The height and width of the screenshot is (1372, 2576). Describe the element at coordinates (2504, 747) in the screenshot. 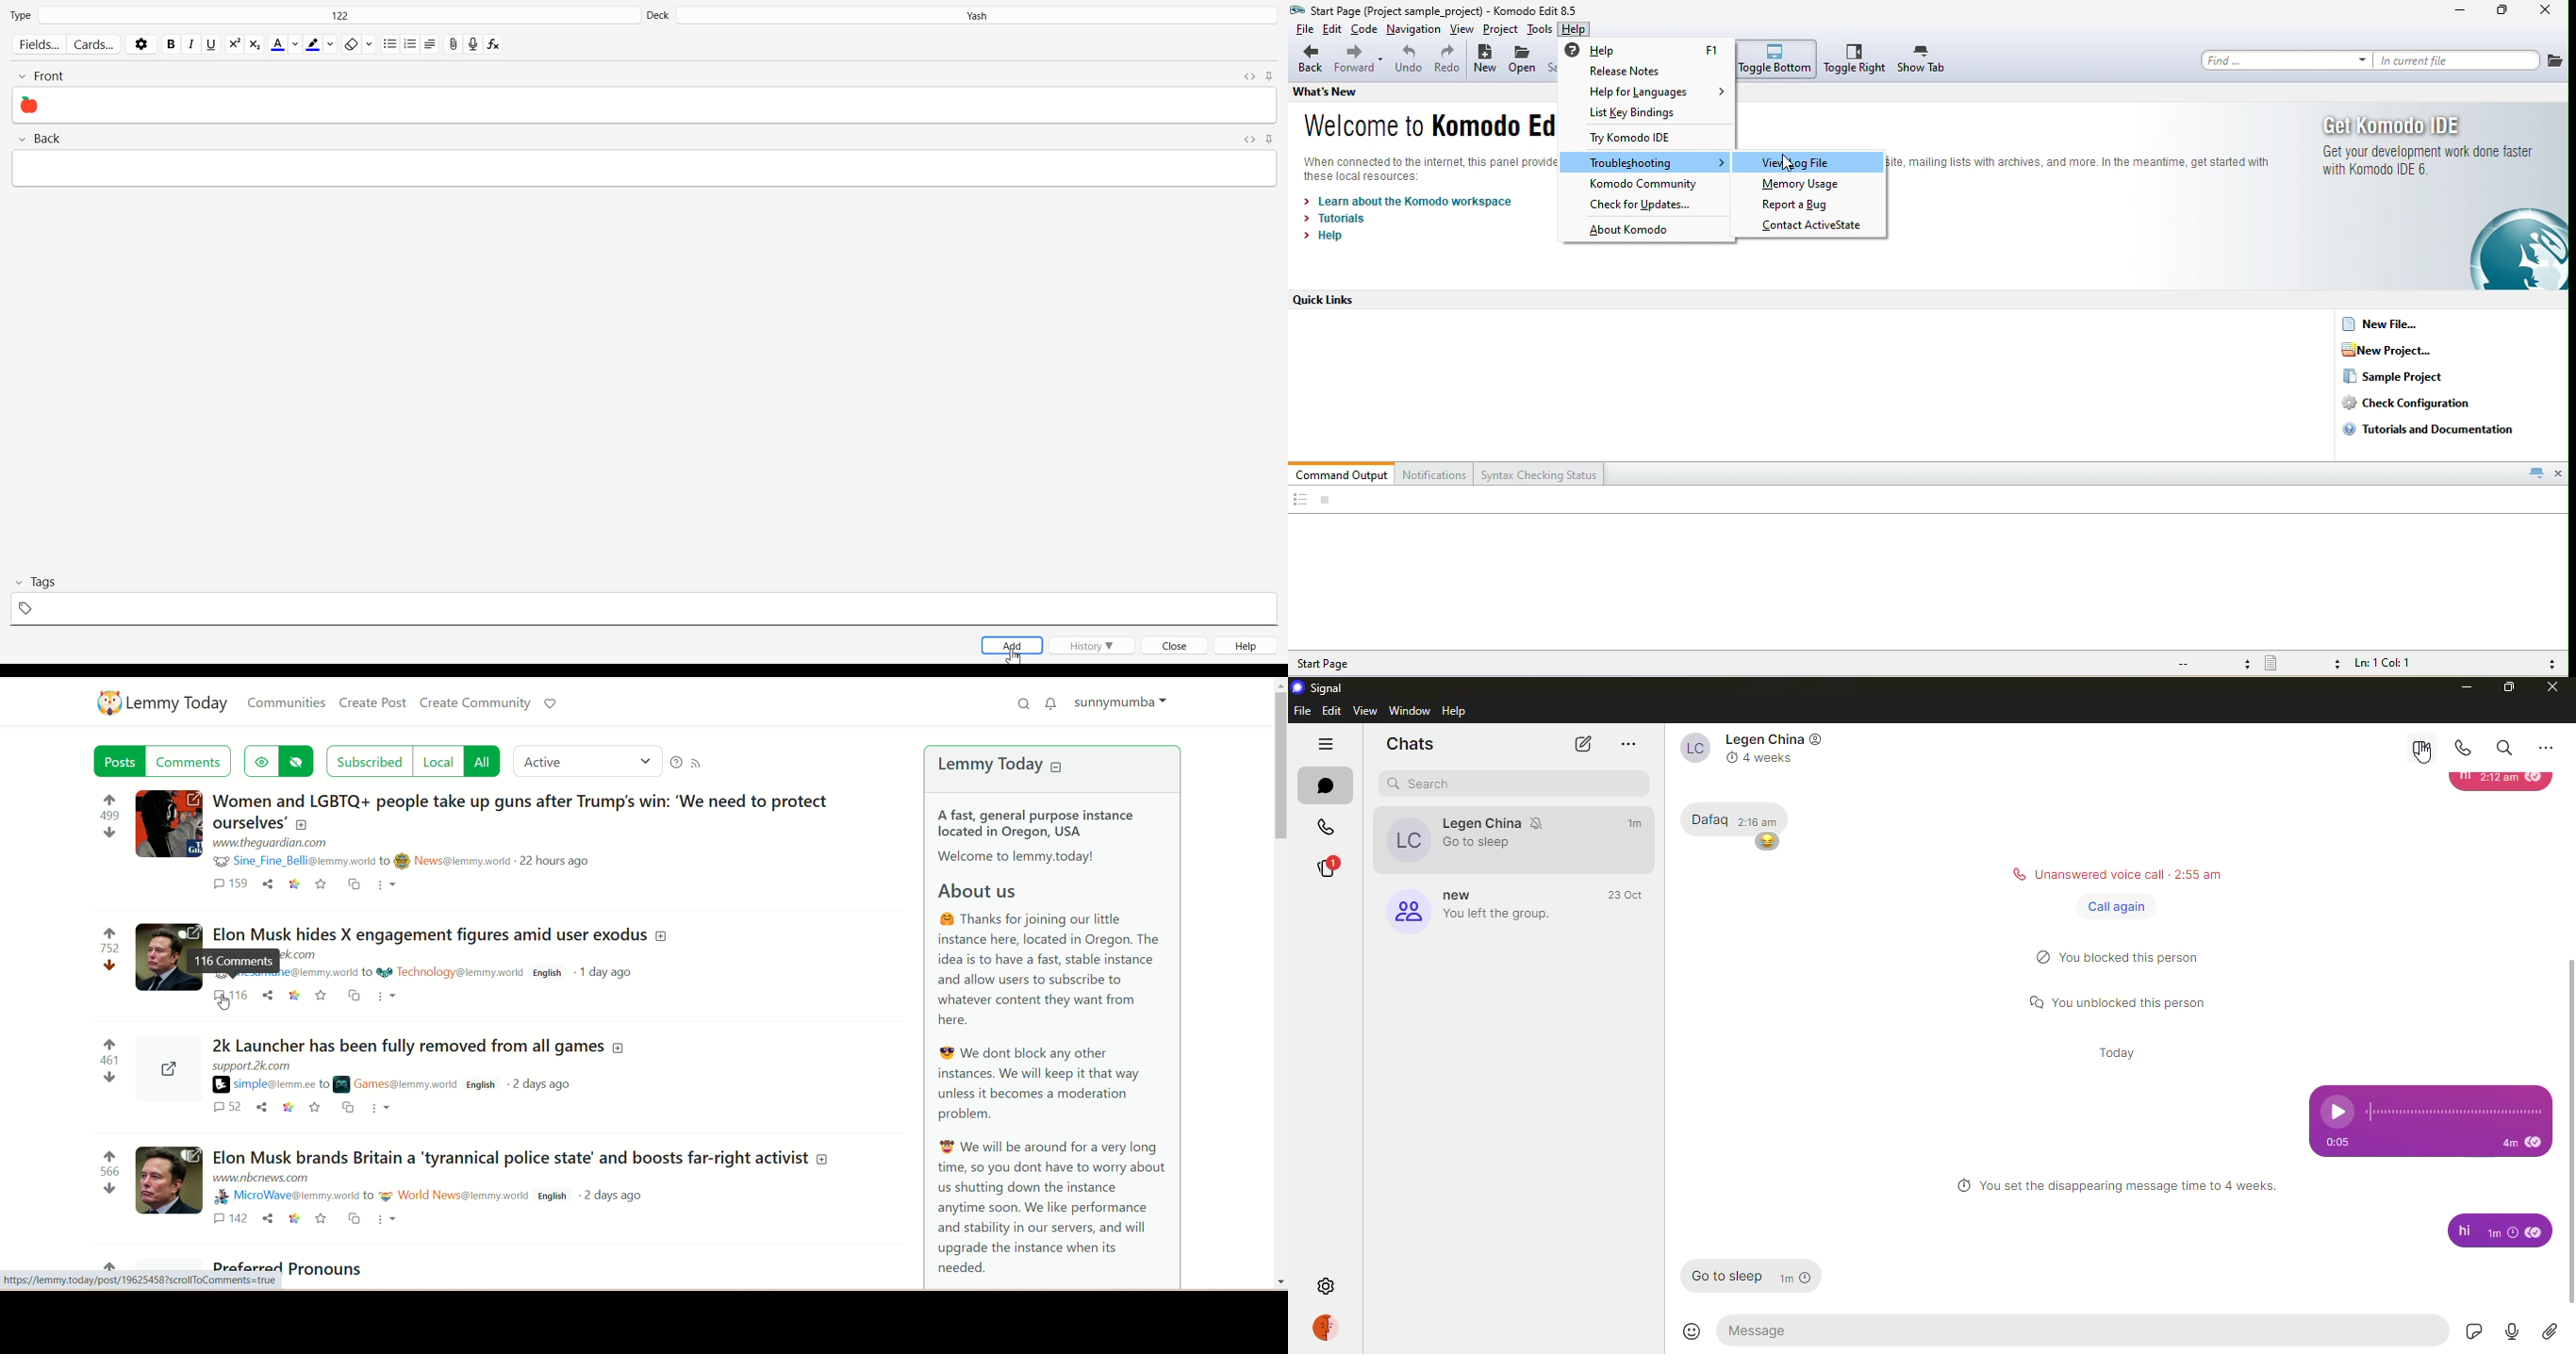

I see `search` at that location.